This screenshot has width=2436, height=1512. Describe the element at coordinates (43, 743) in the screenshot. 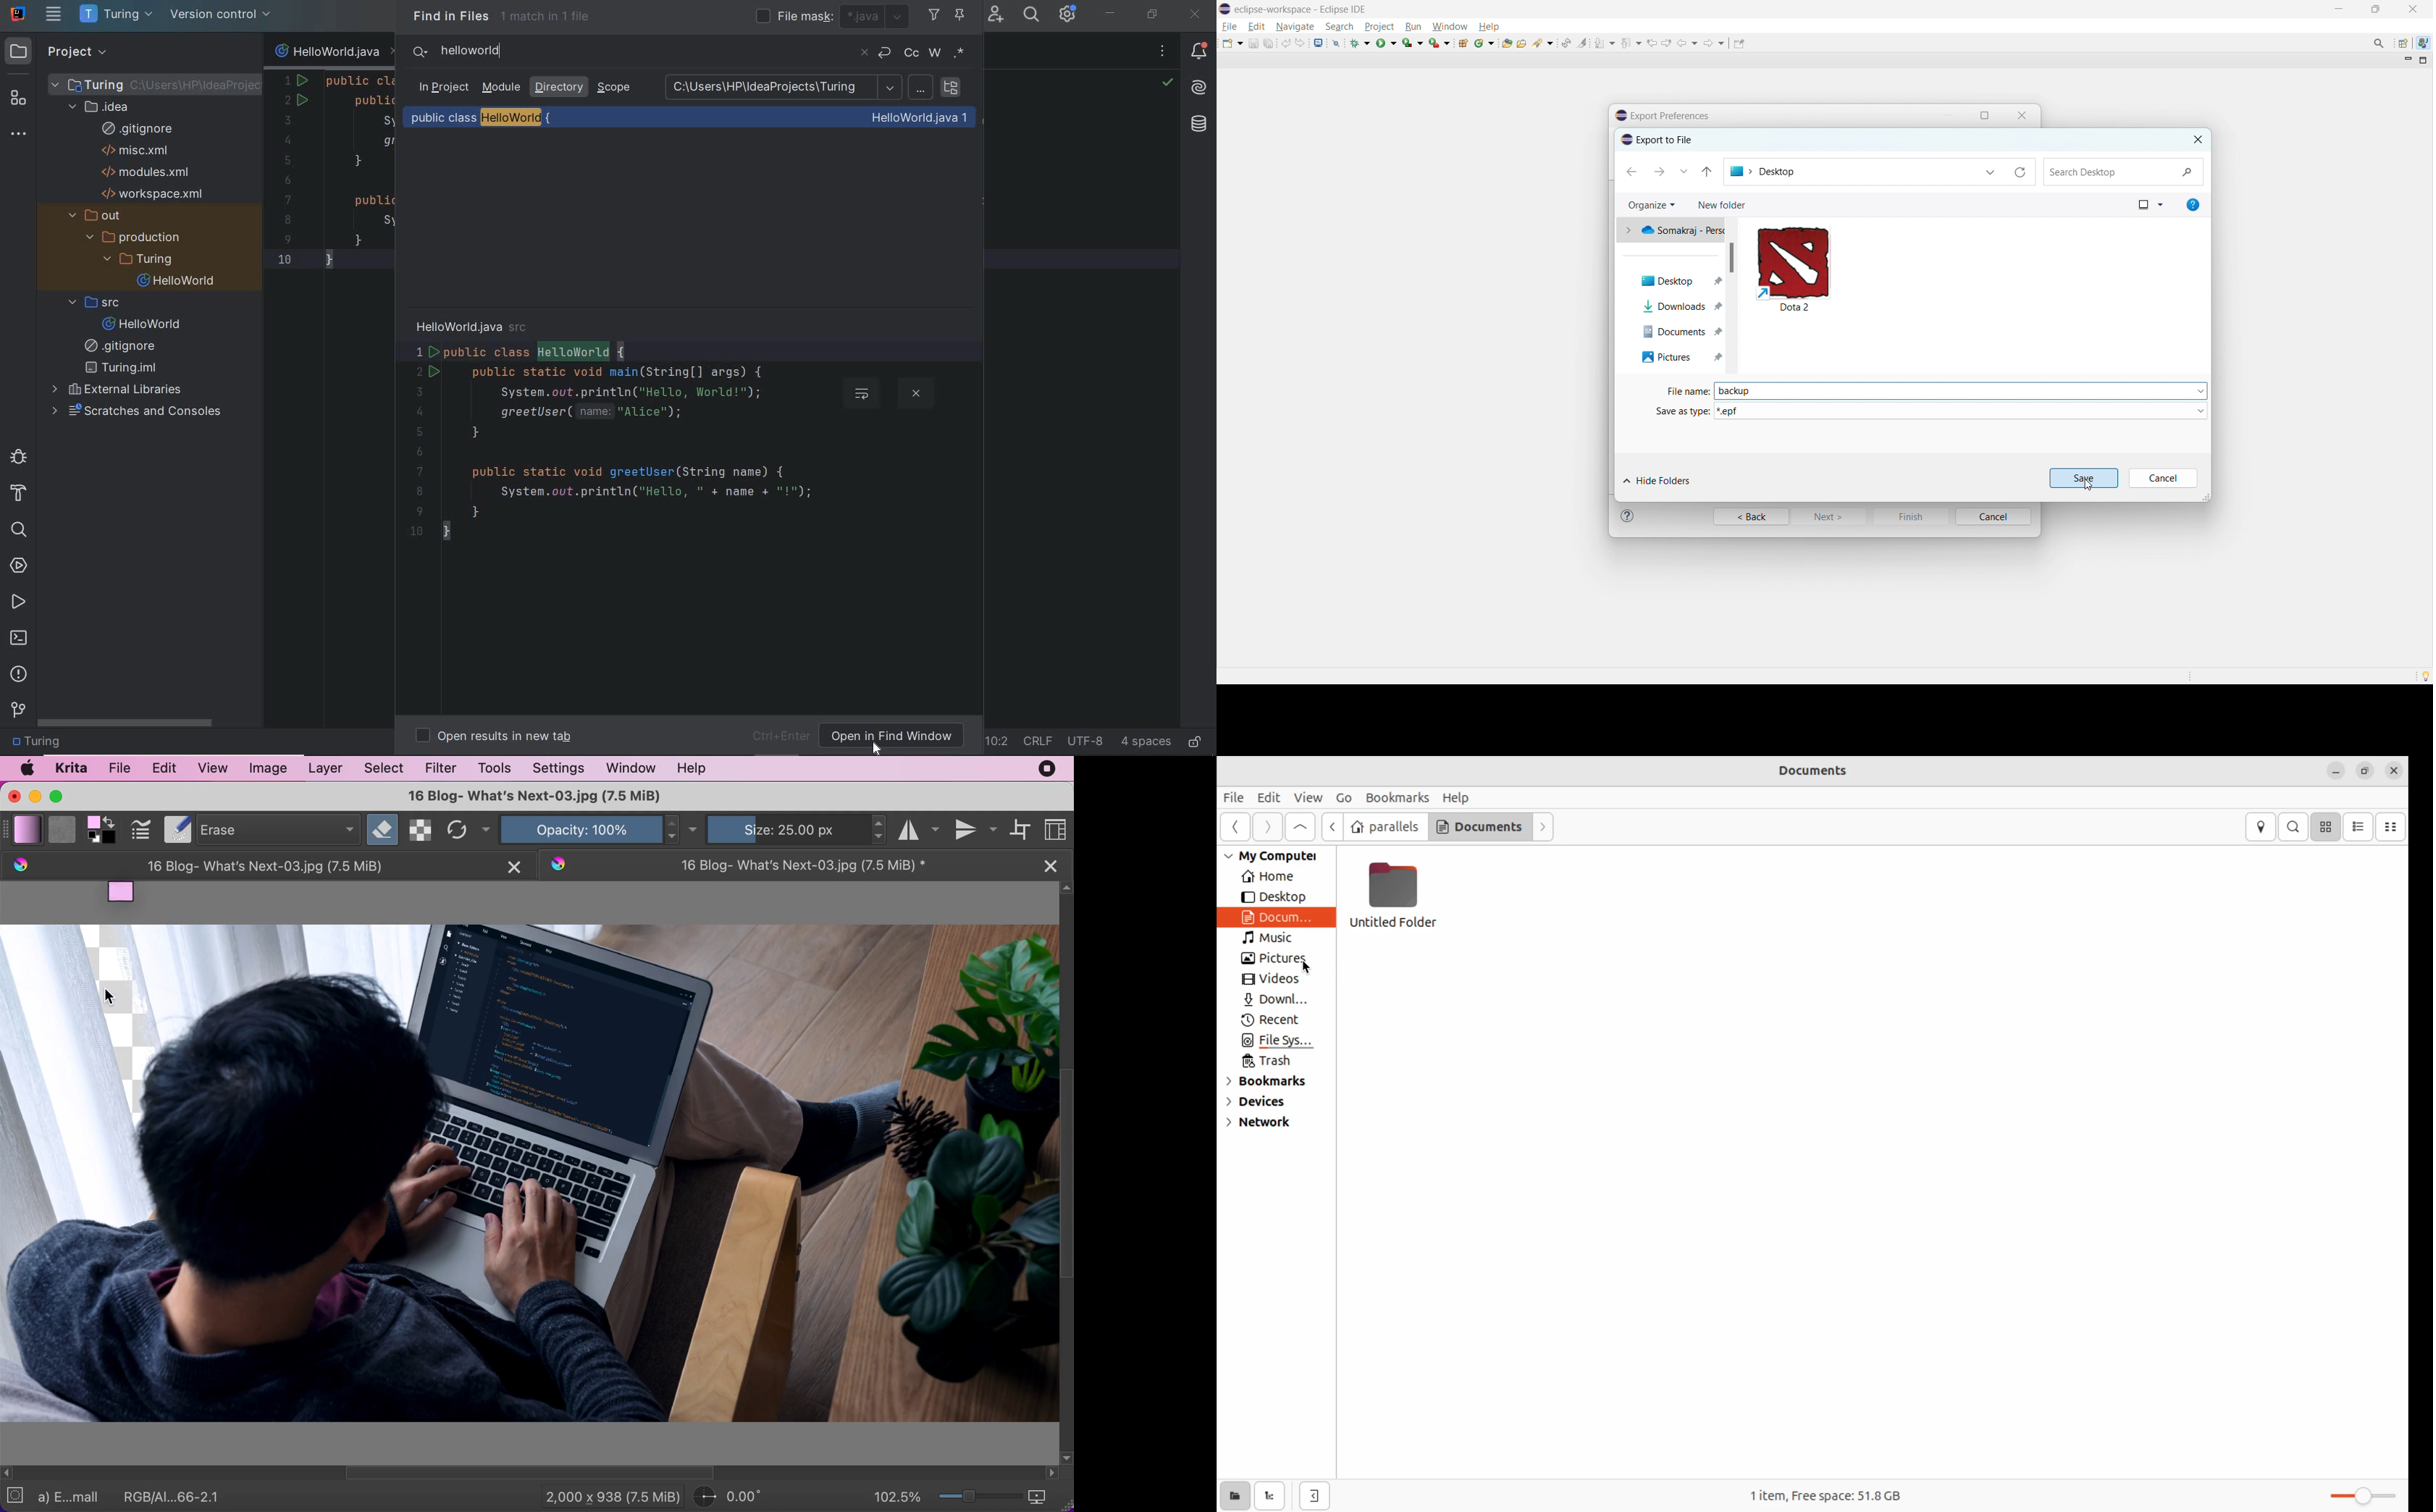

I see `folder` at that location.